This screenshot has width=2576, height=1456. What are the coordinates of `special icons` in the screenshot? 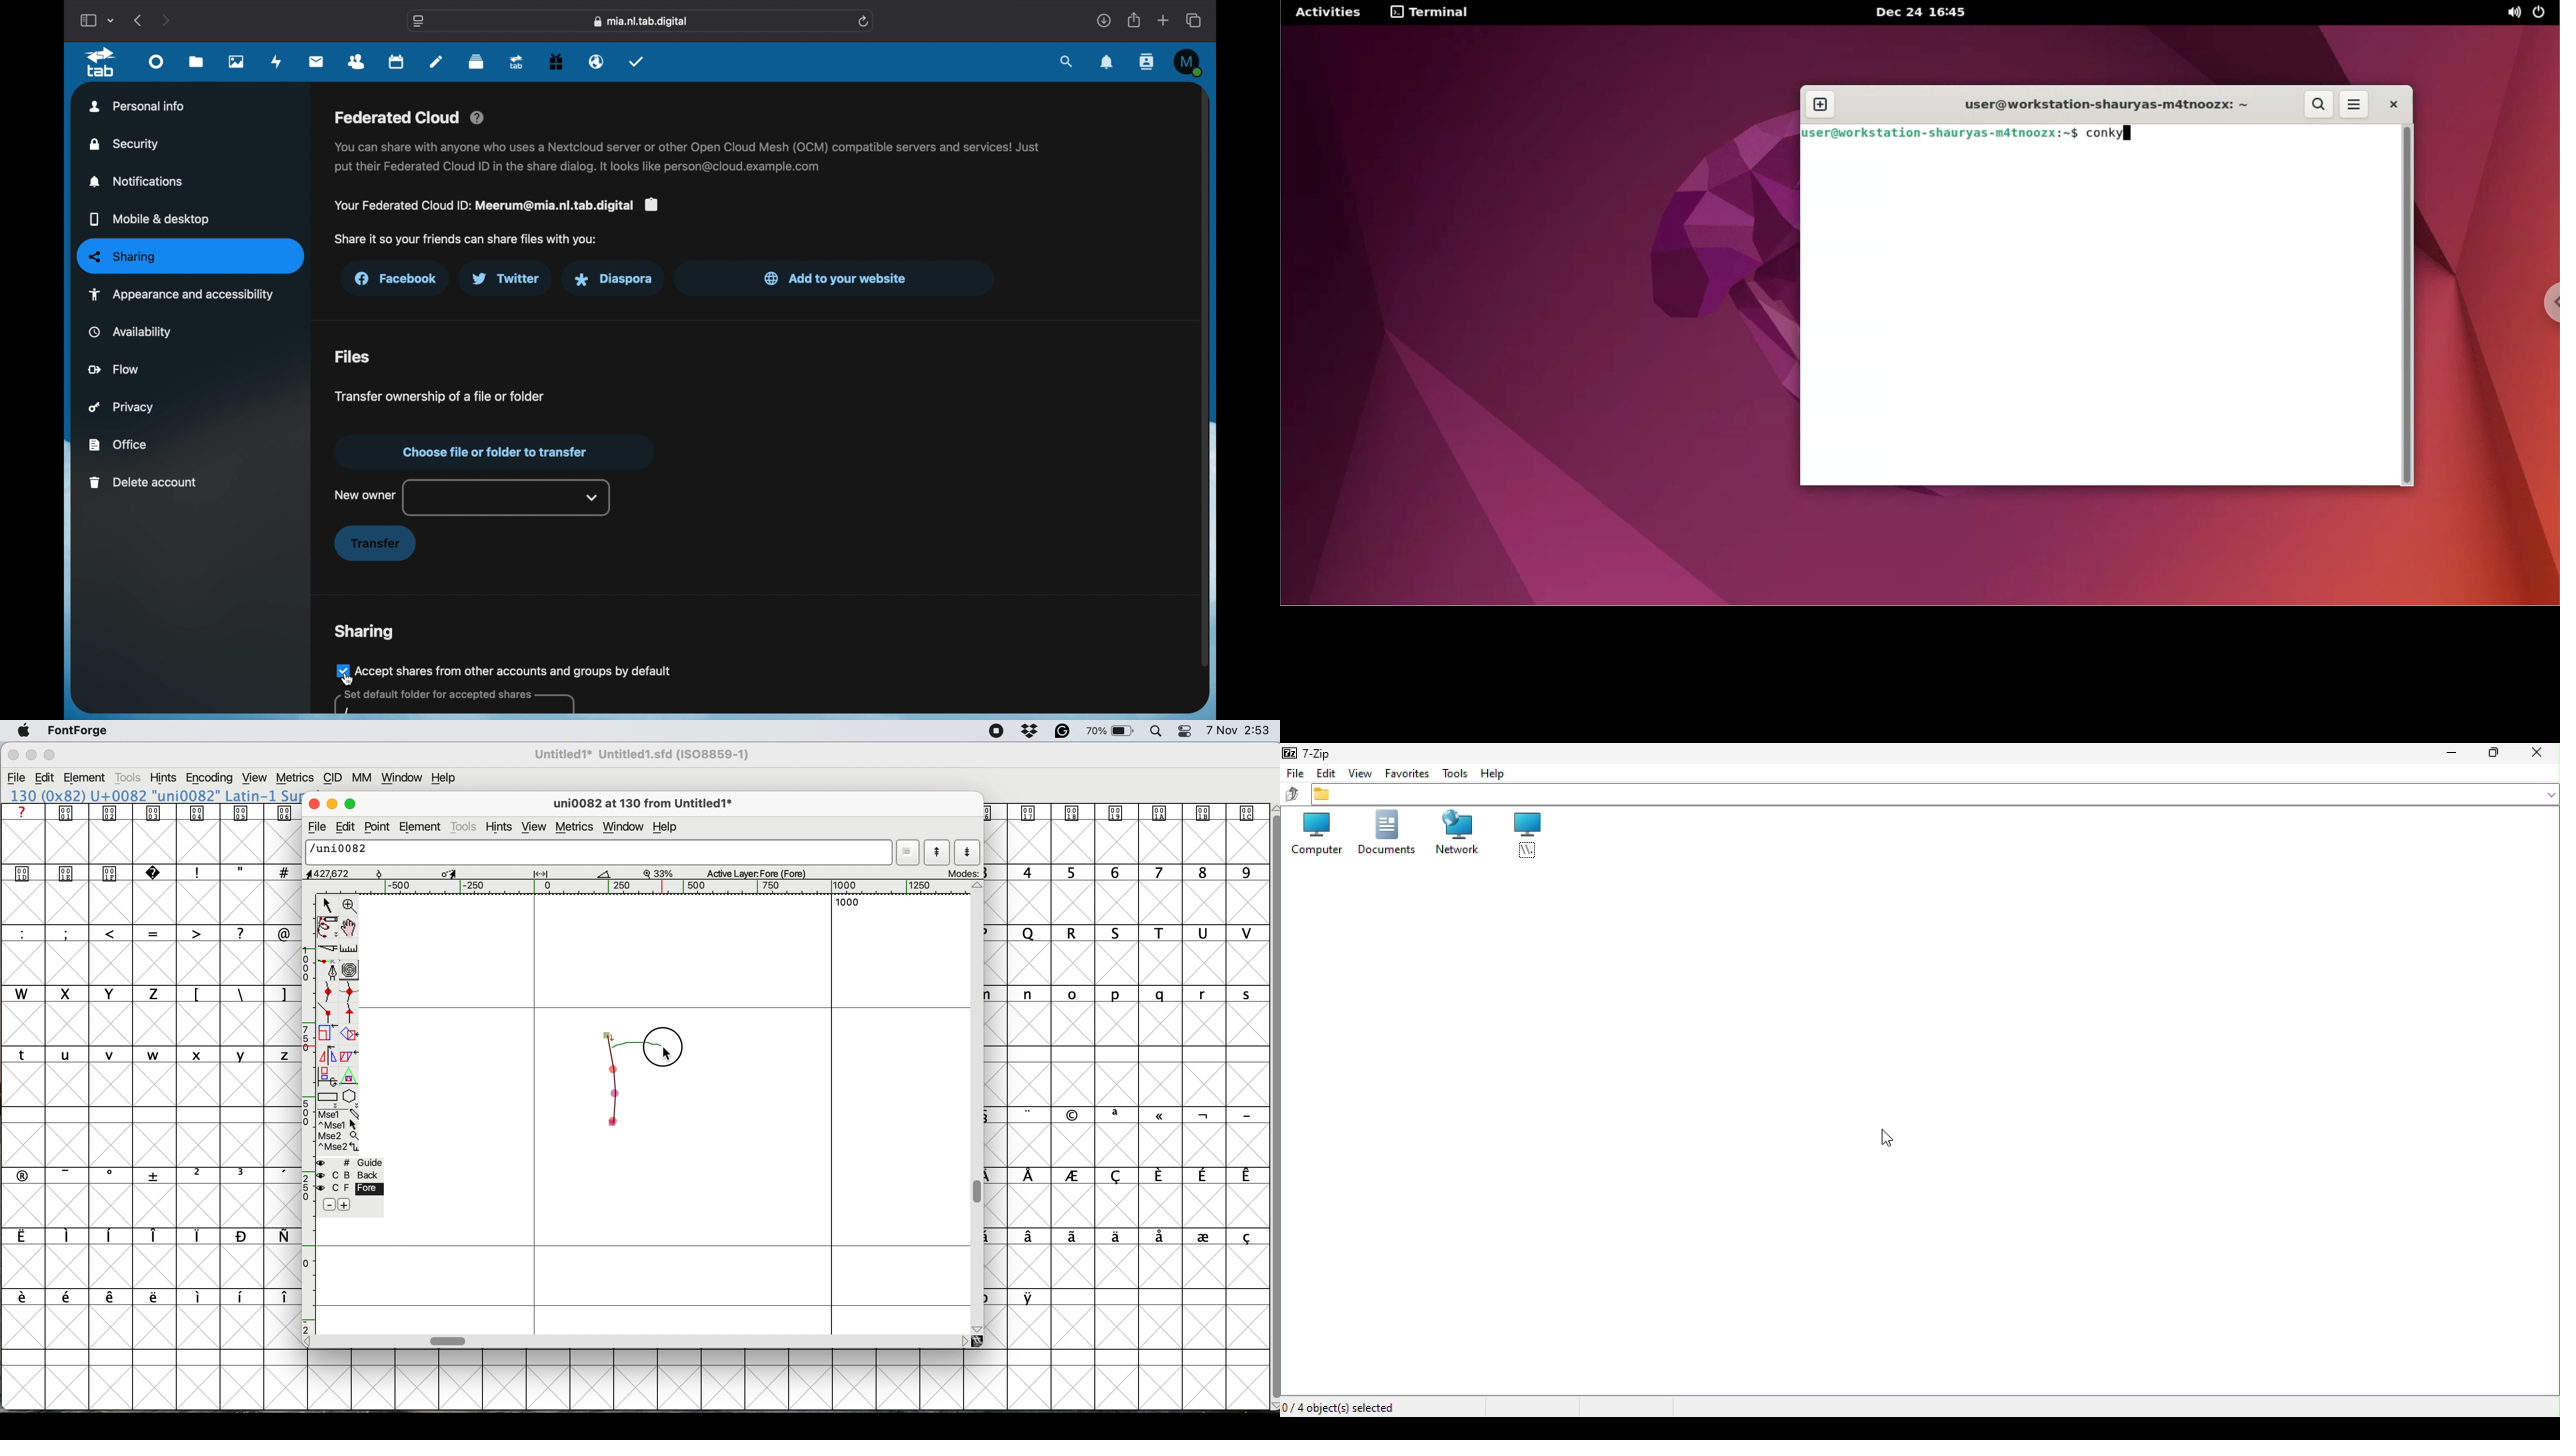 It's located at (1124, 813).